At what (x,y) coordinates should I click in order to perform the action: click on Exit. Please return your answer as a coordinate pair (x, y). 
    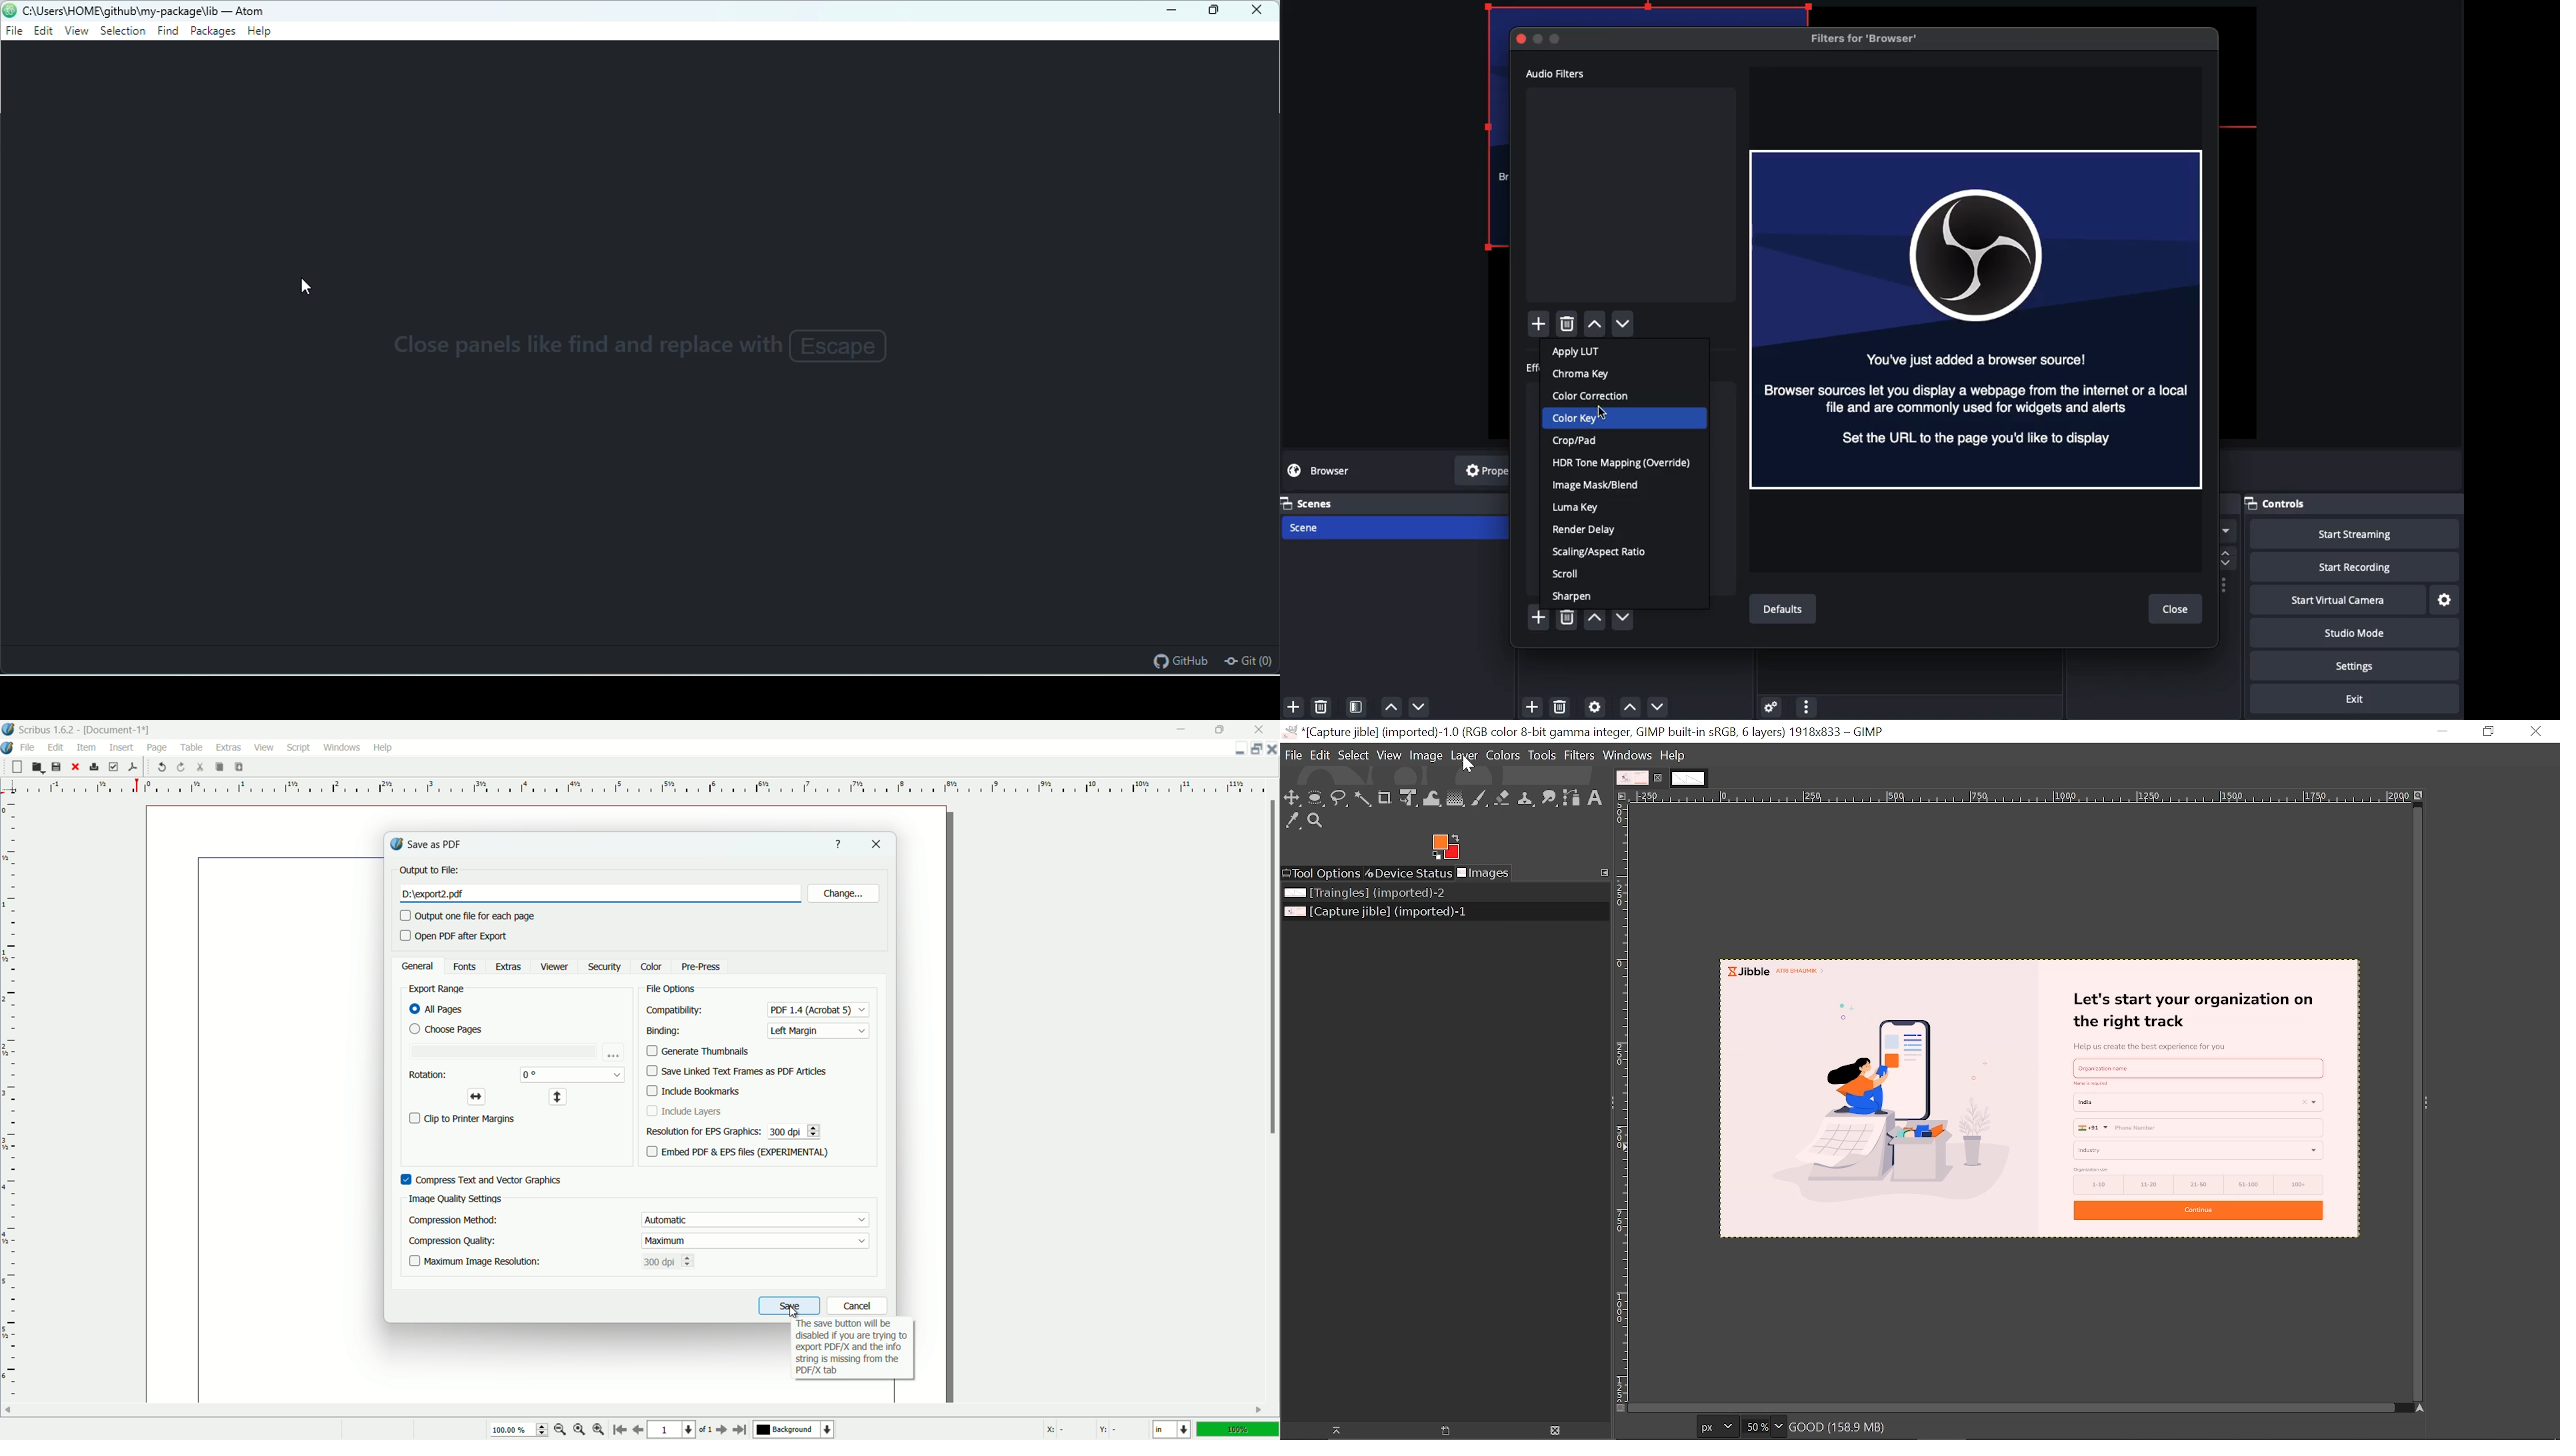
    Looking at the image, I should click on (2358, 699).